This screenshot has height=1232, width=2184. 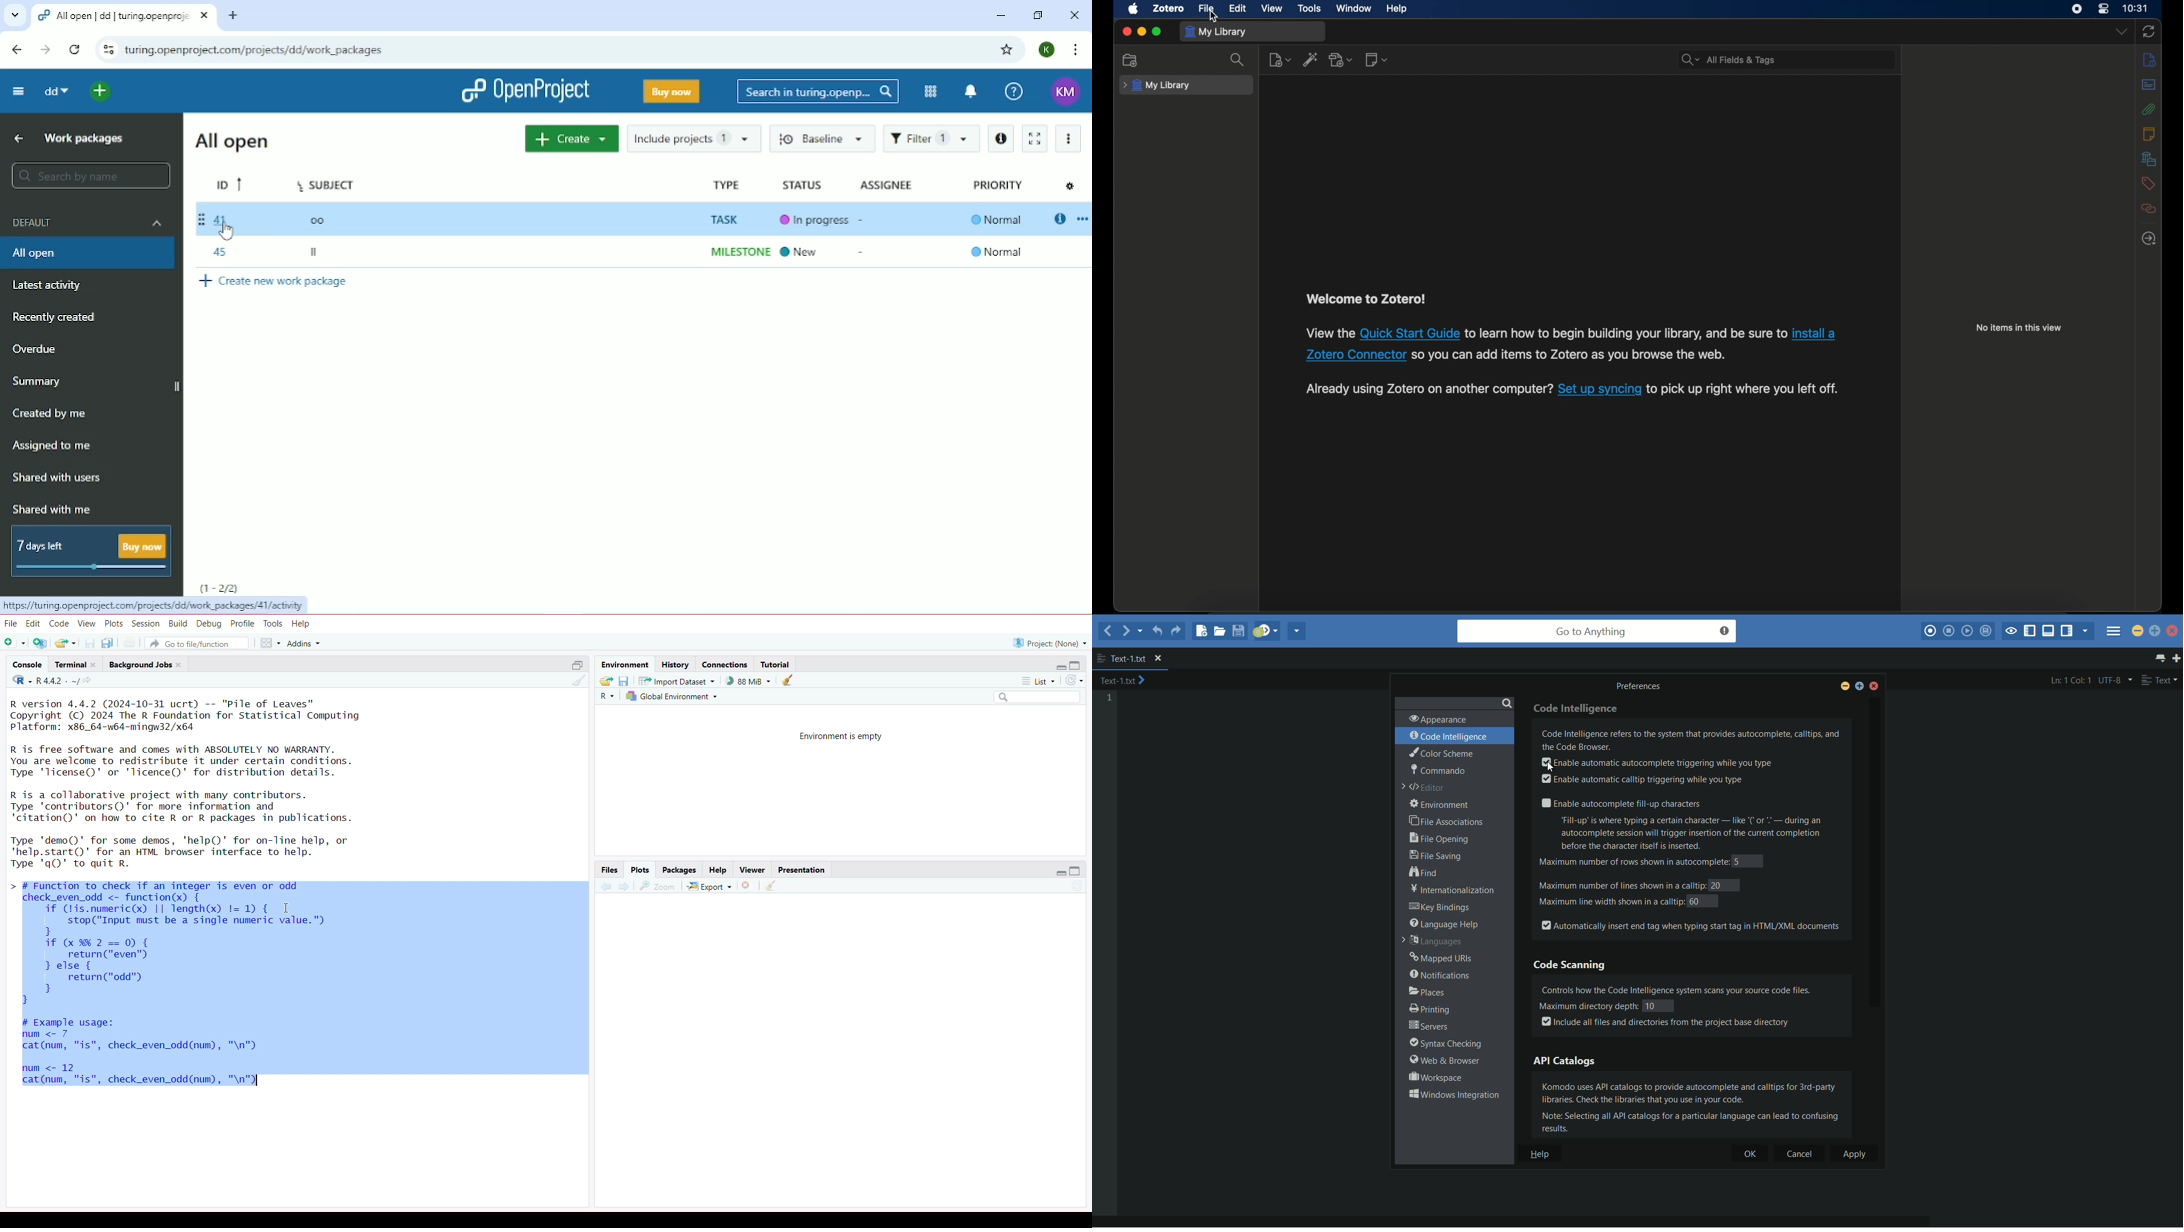 What do you see at coordinates (1057, 666) in the screenshot?
I see `expand` at bounding box center [1057, 666].